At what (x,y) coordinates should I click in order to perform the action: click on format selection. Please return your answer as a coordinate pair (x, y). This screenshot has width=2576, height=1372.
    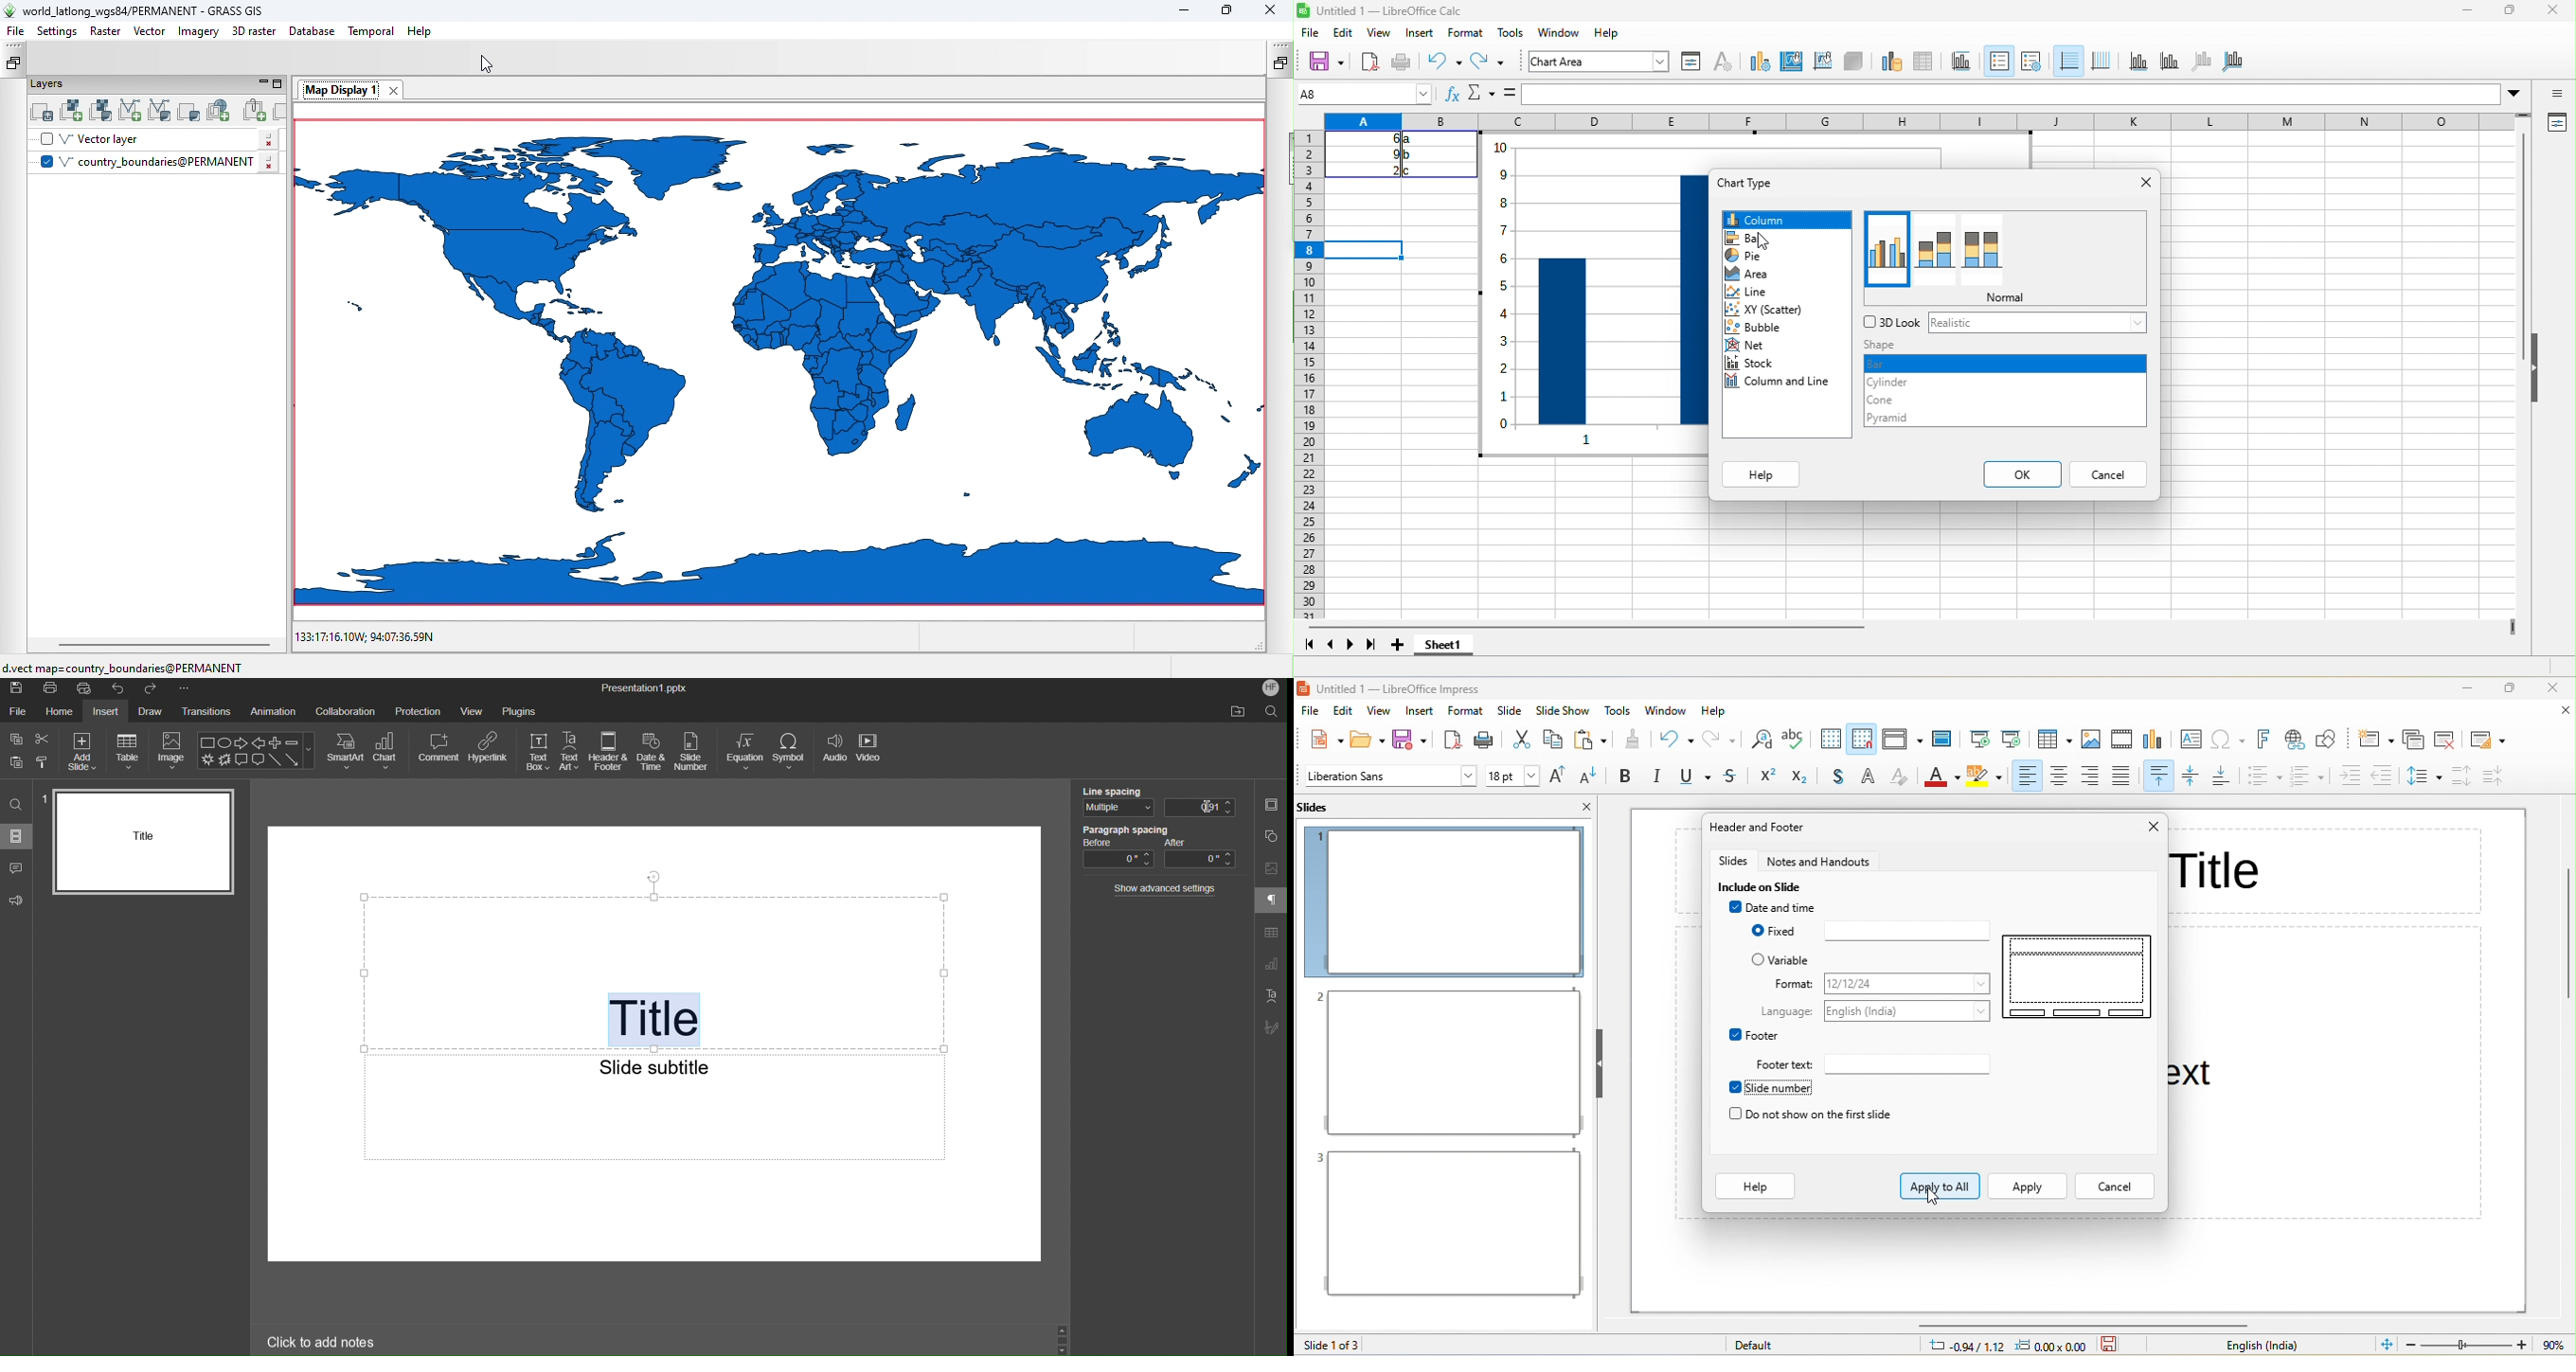
    Looking at the image, I should click on (1690, 63).